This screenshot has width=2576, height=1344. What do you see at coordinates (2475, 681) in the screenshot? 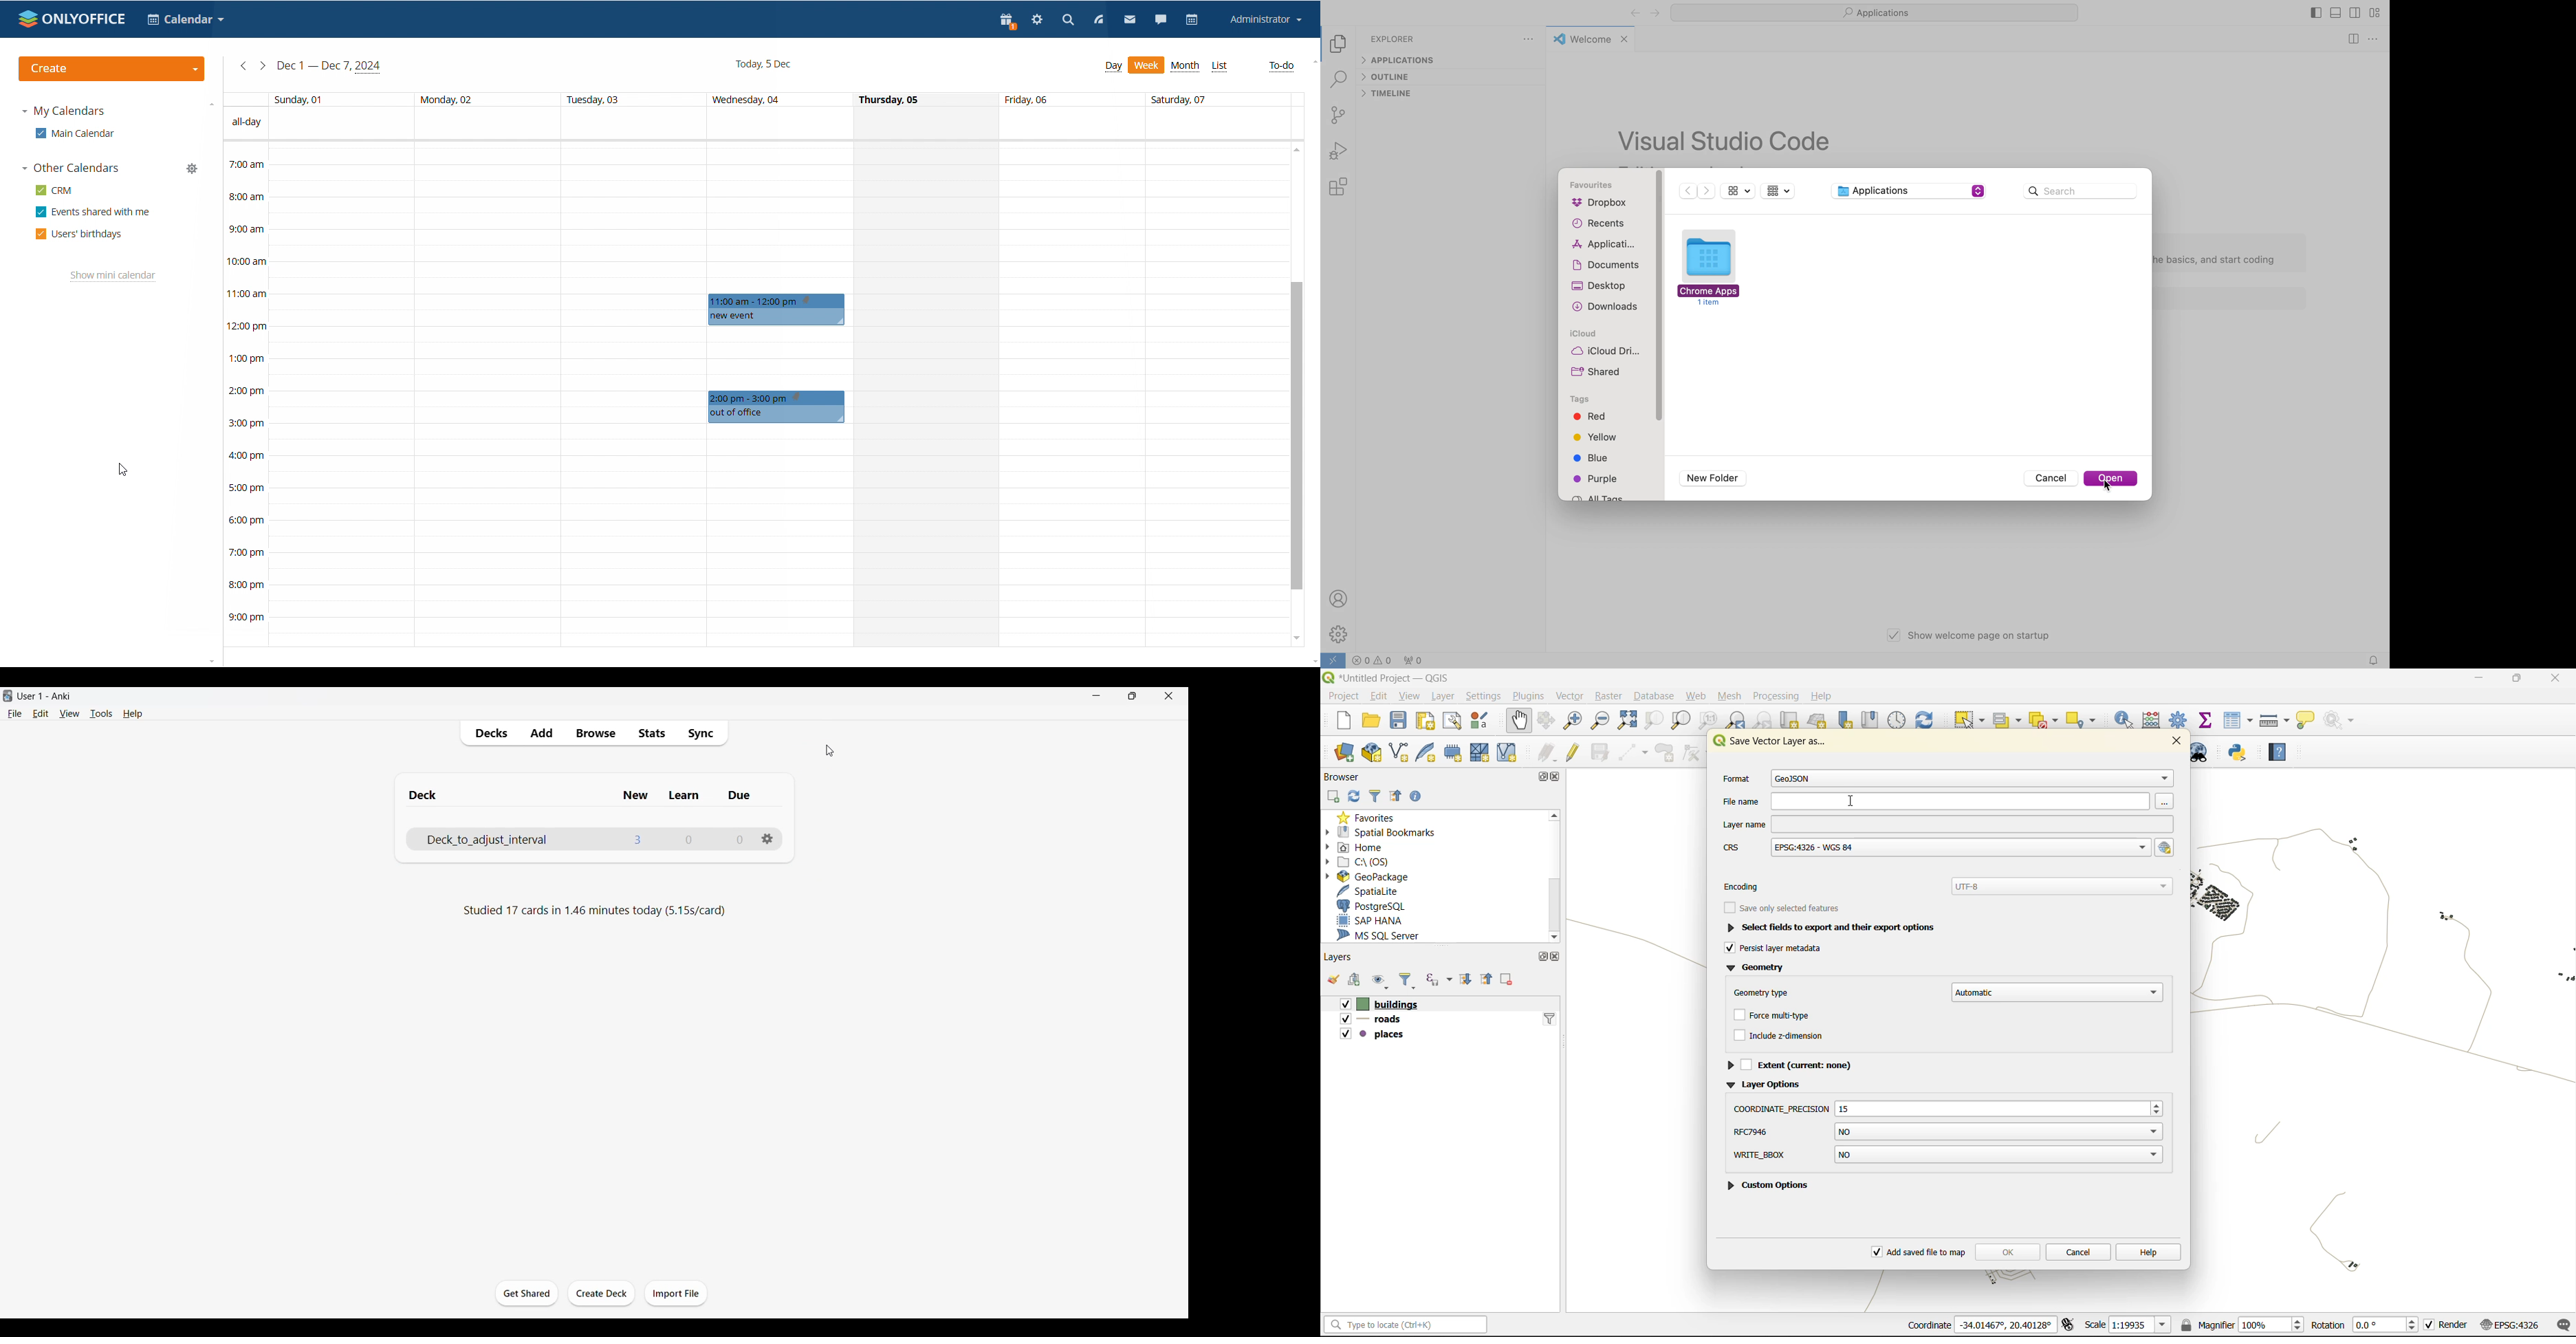
I see `minimize` at bounding box center [2475, 681].